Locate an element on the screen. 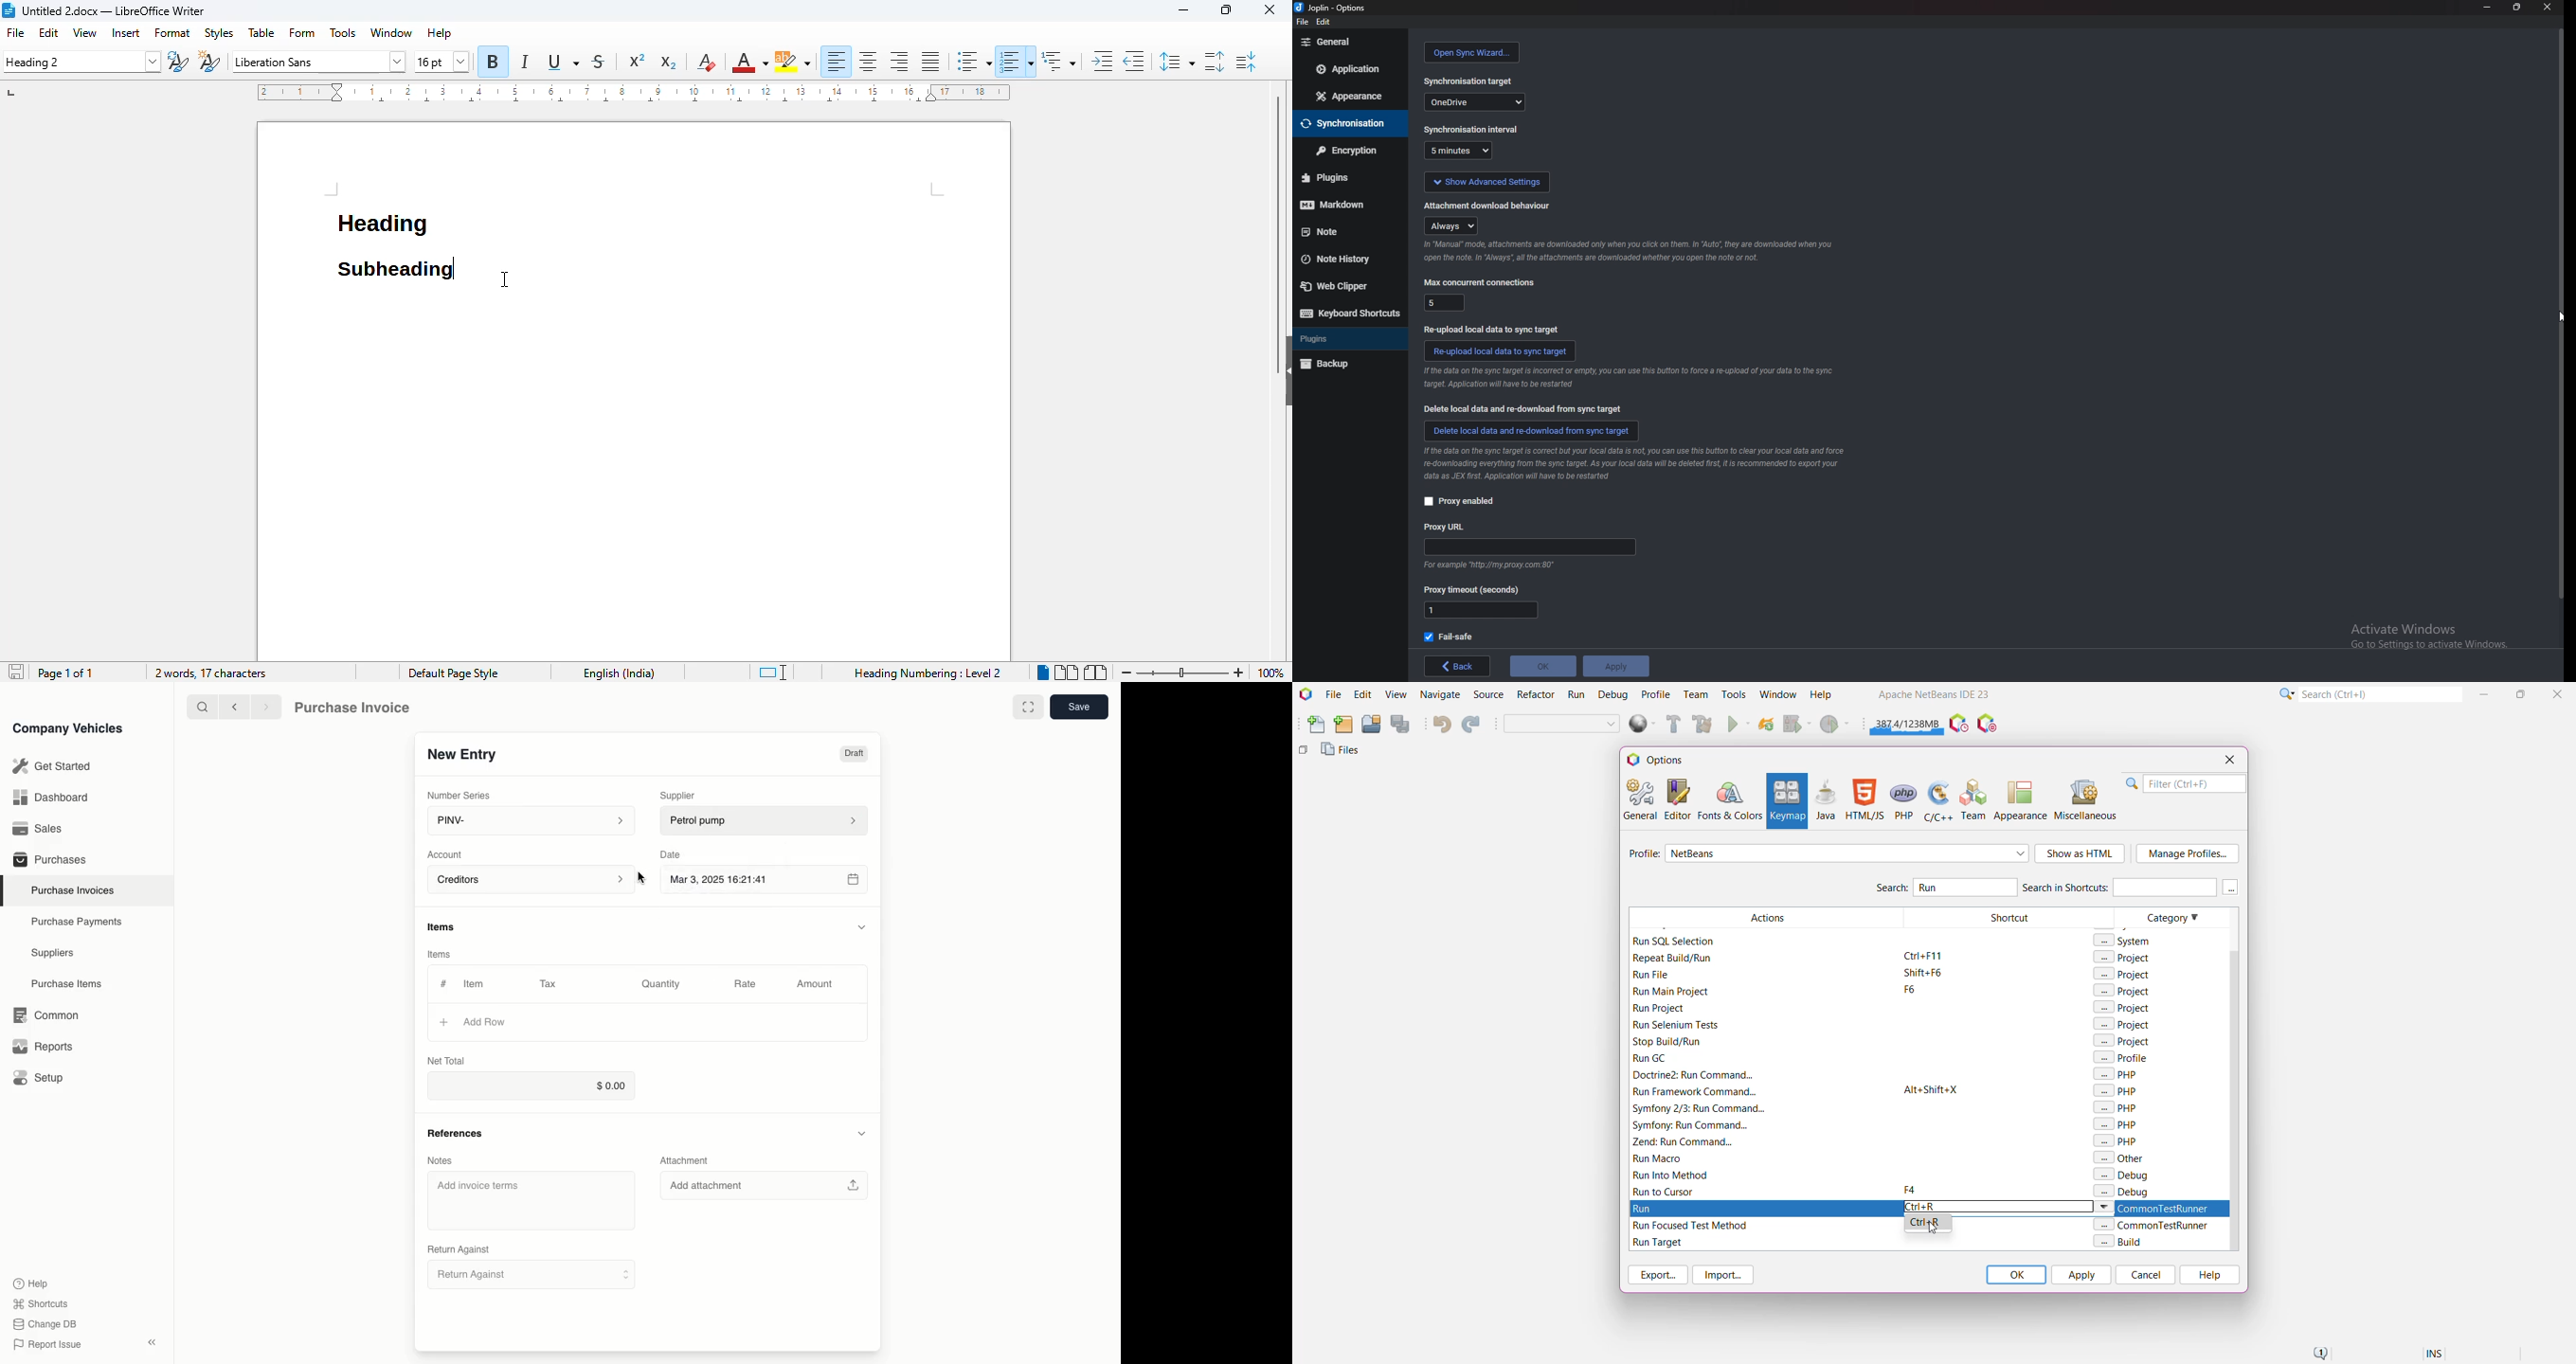 The image size is (2576, 1372). view is located at coordinates (85, 32).